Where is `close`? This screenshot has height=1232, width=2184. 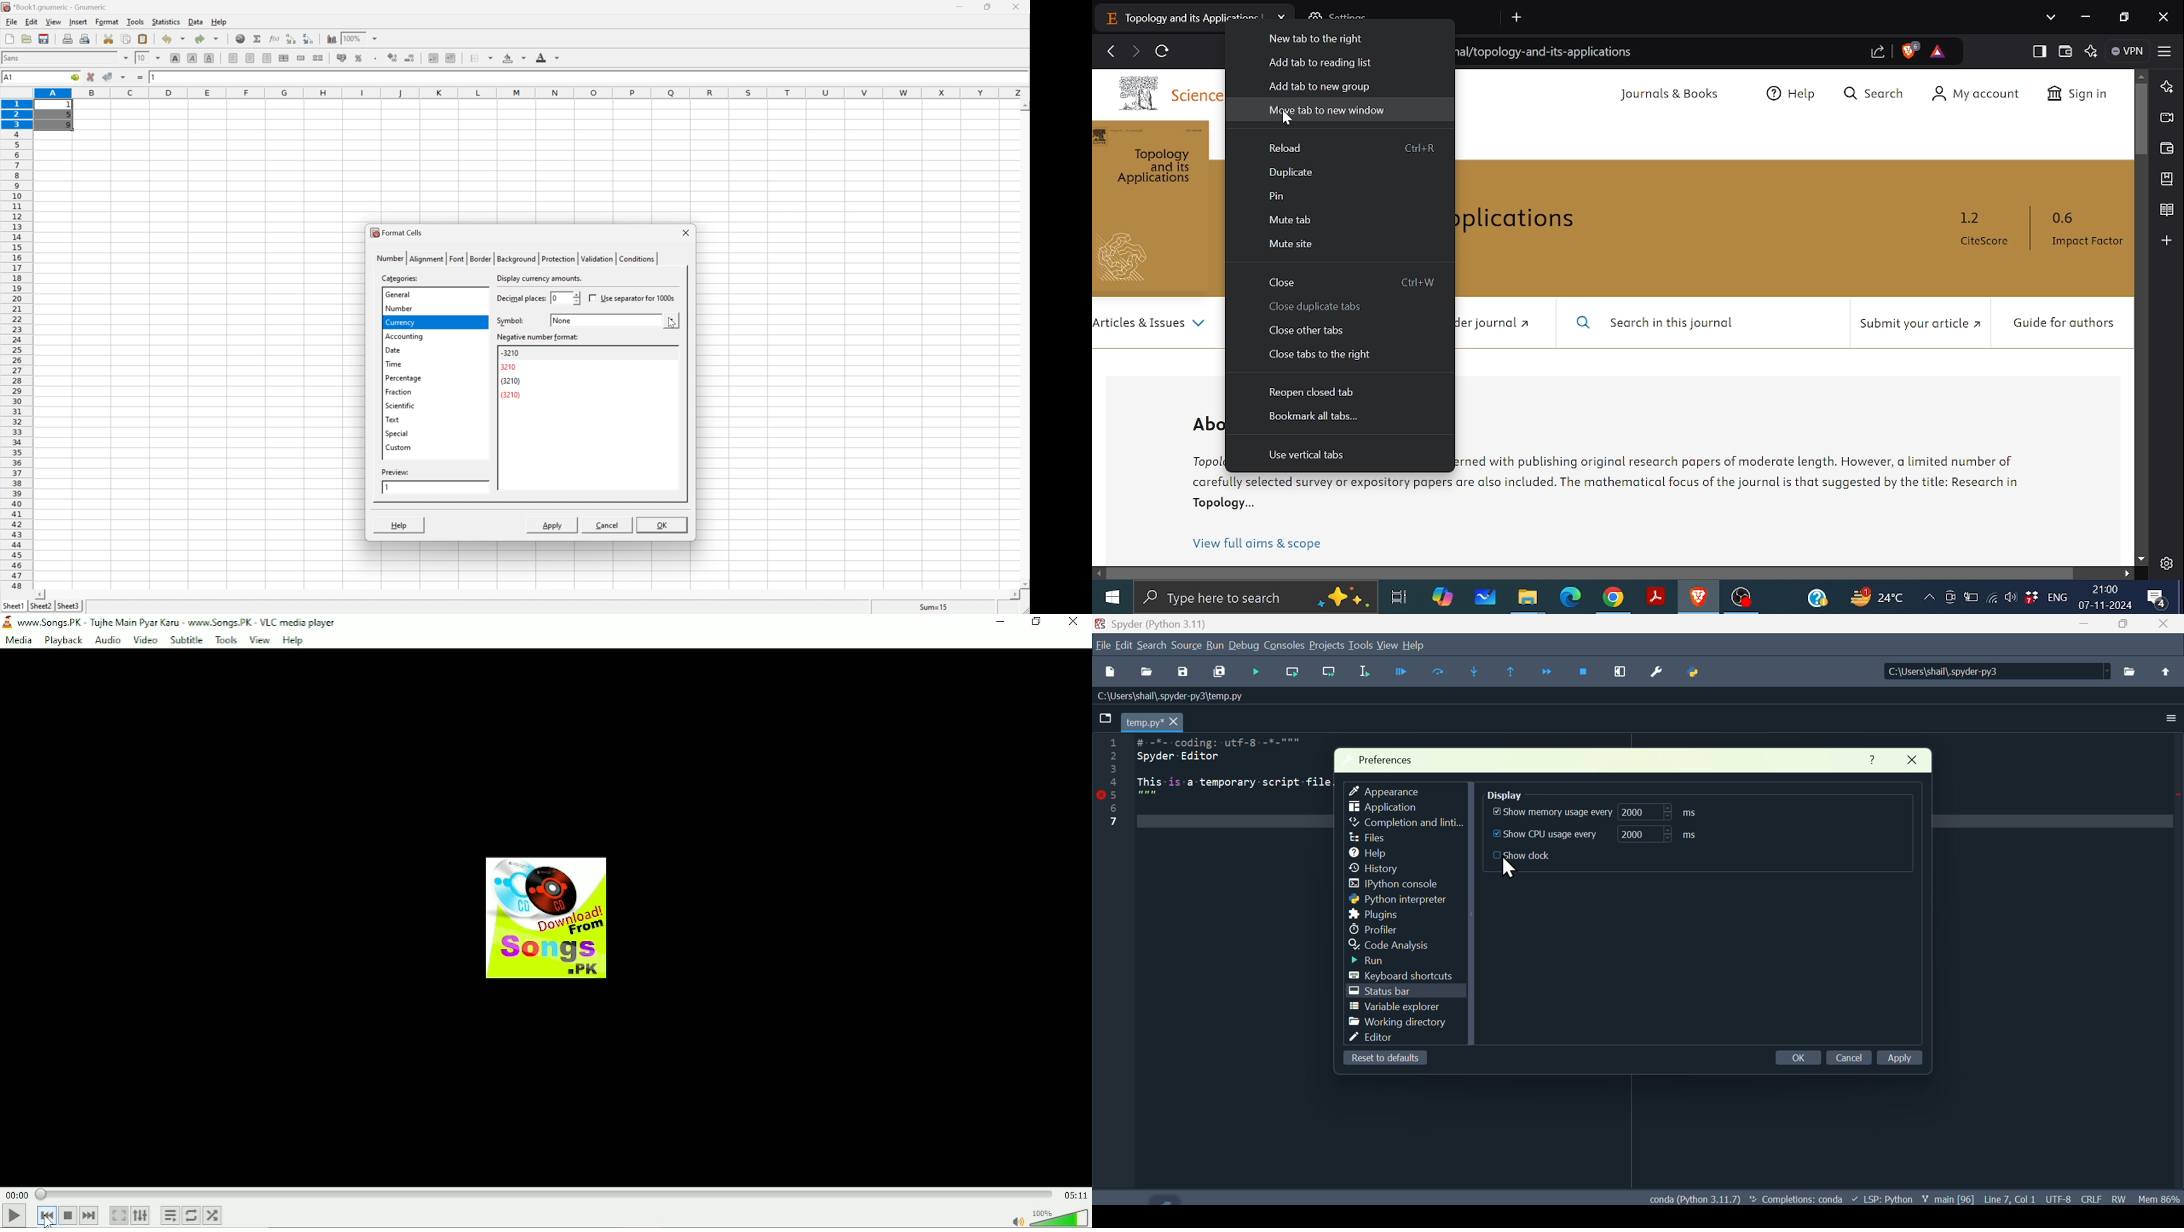
close is located at coordinates (1020, 6).